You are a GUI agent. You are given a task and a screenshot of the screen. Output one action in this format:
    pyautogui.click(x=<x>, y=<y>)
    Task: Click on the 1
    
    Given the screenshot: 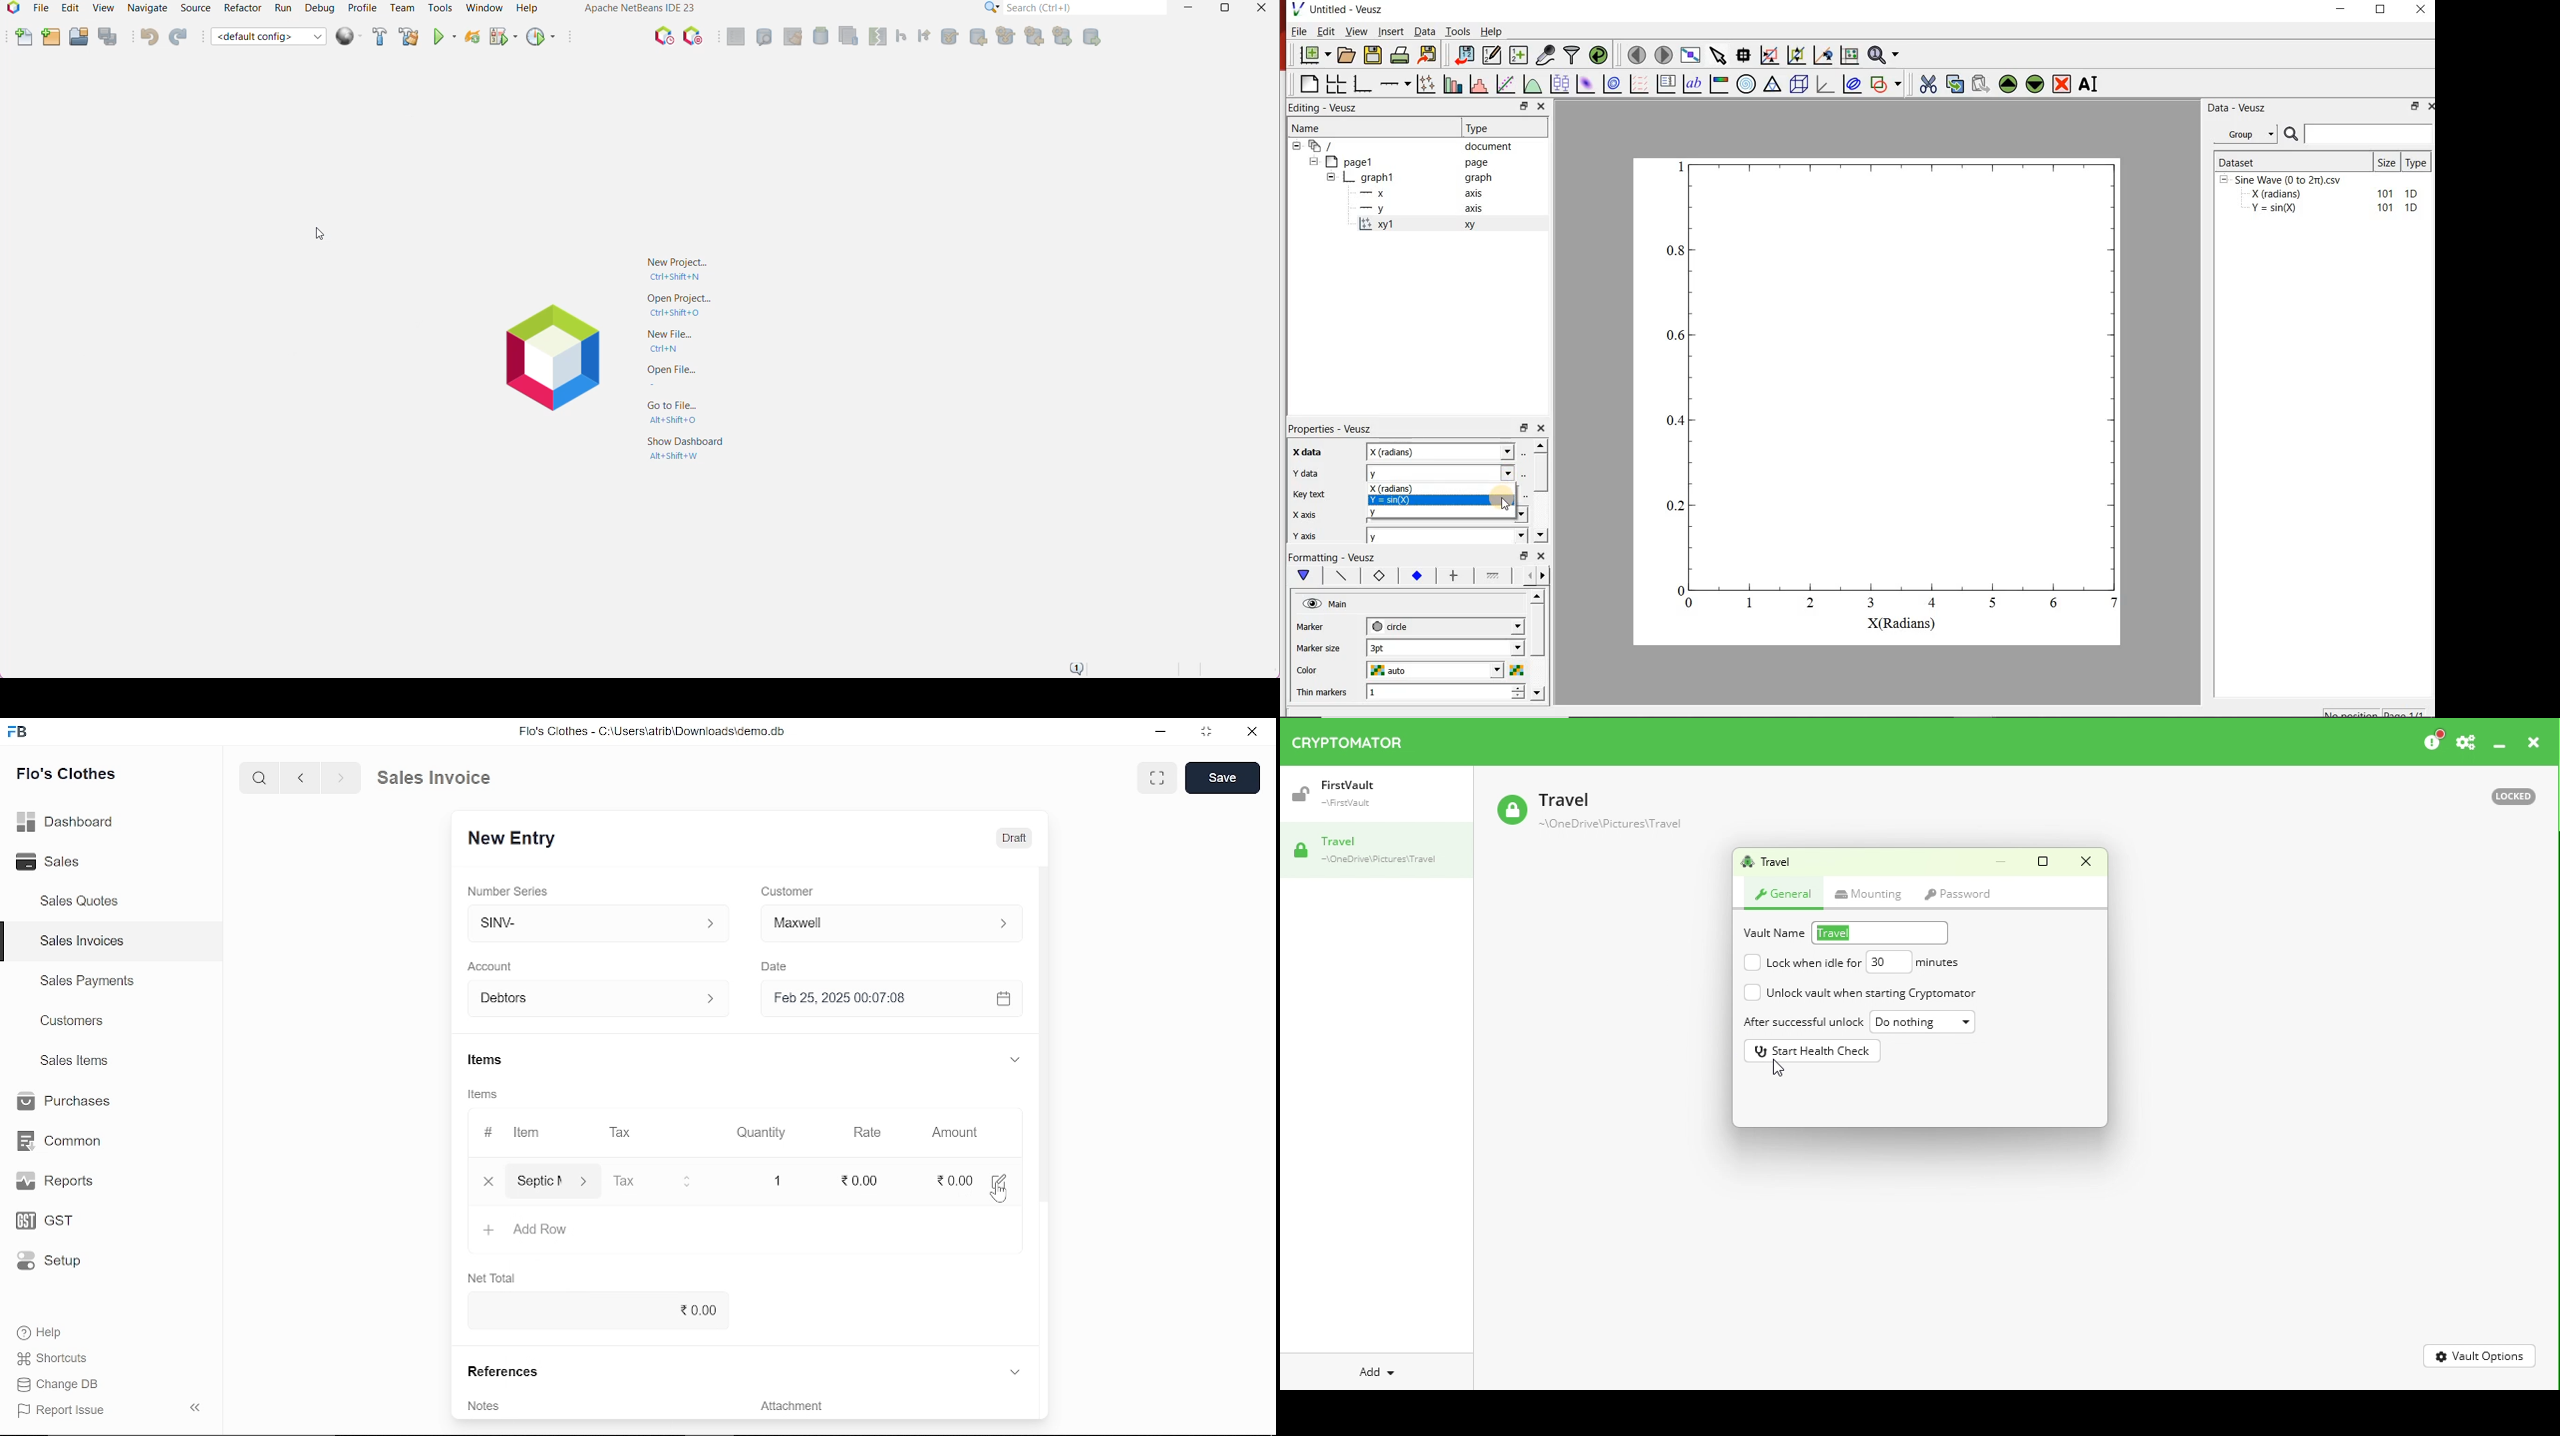 What is the action you would take?
    pyautogui.click(x=777, y=1181)
    